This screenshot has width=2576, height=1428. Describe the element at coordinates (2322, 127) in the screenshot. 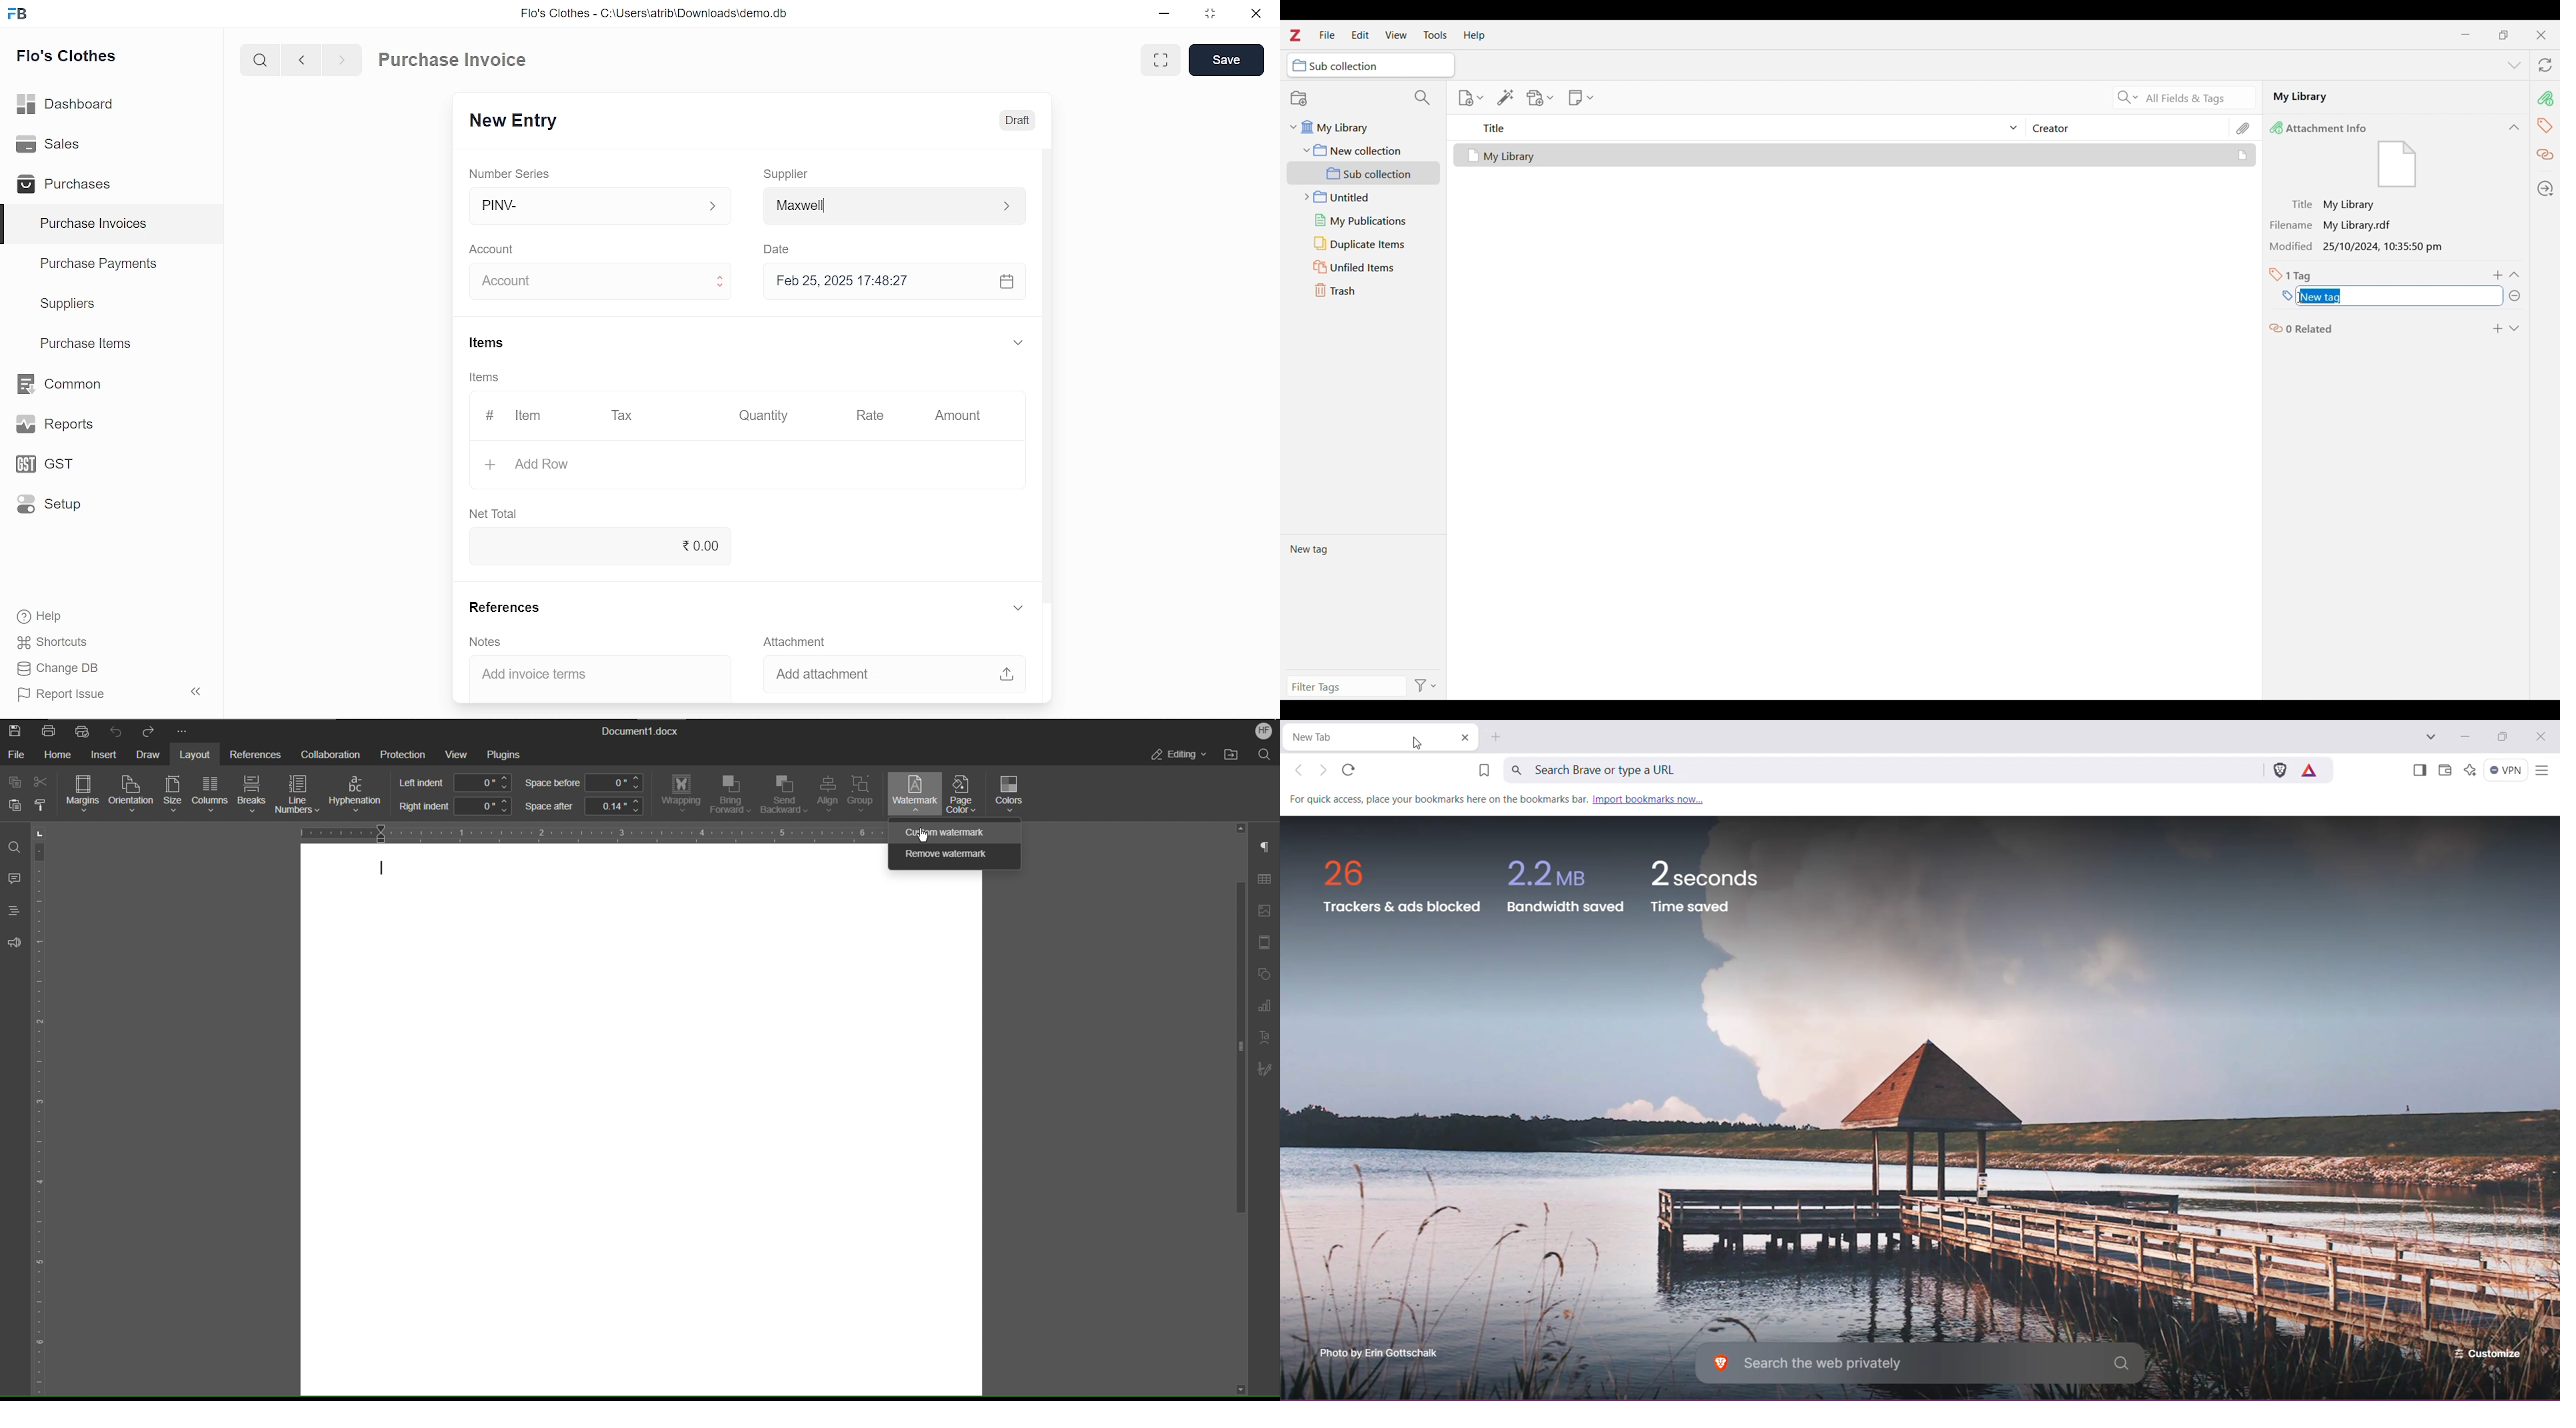

I see `Attachment Info` at that location.